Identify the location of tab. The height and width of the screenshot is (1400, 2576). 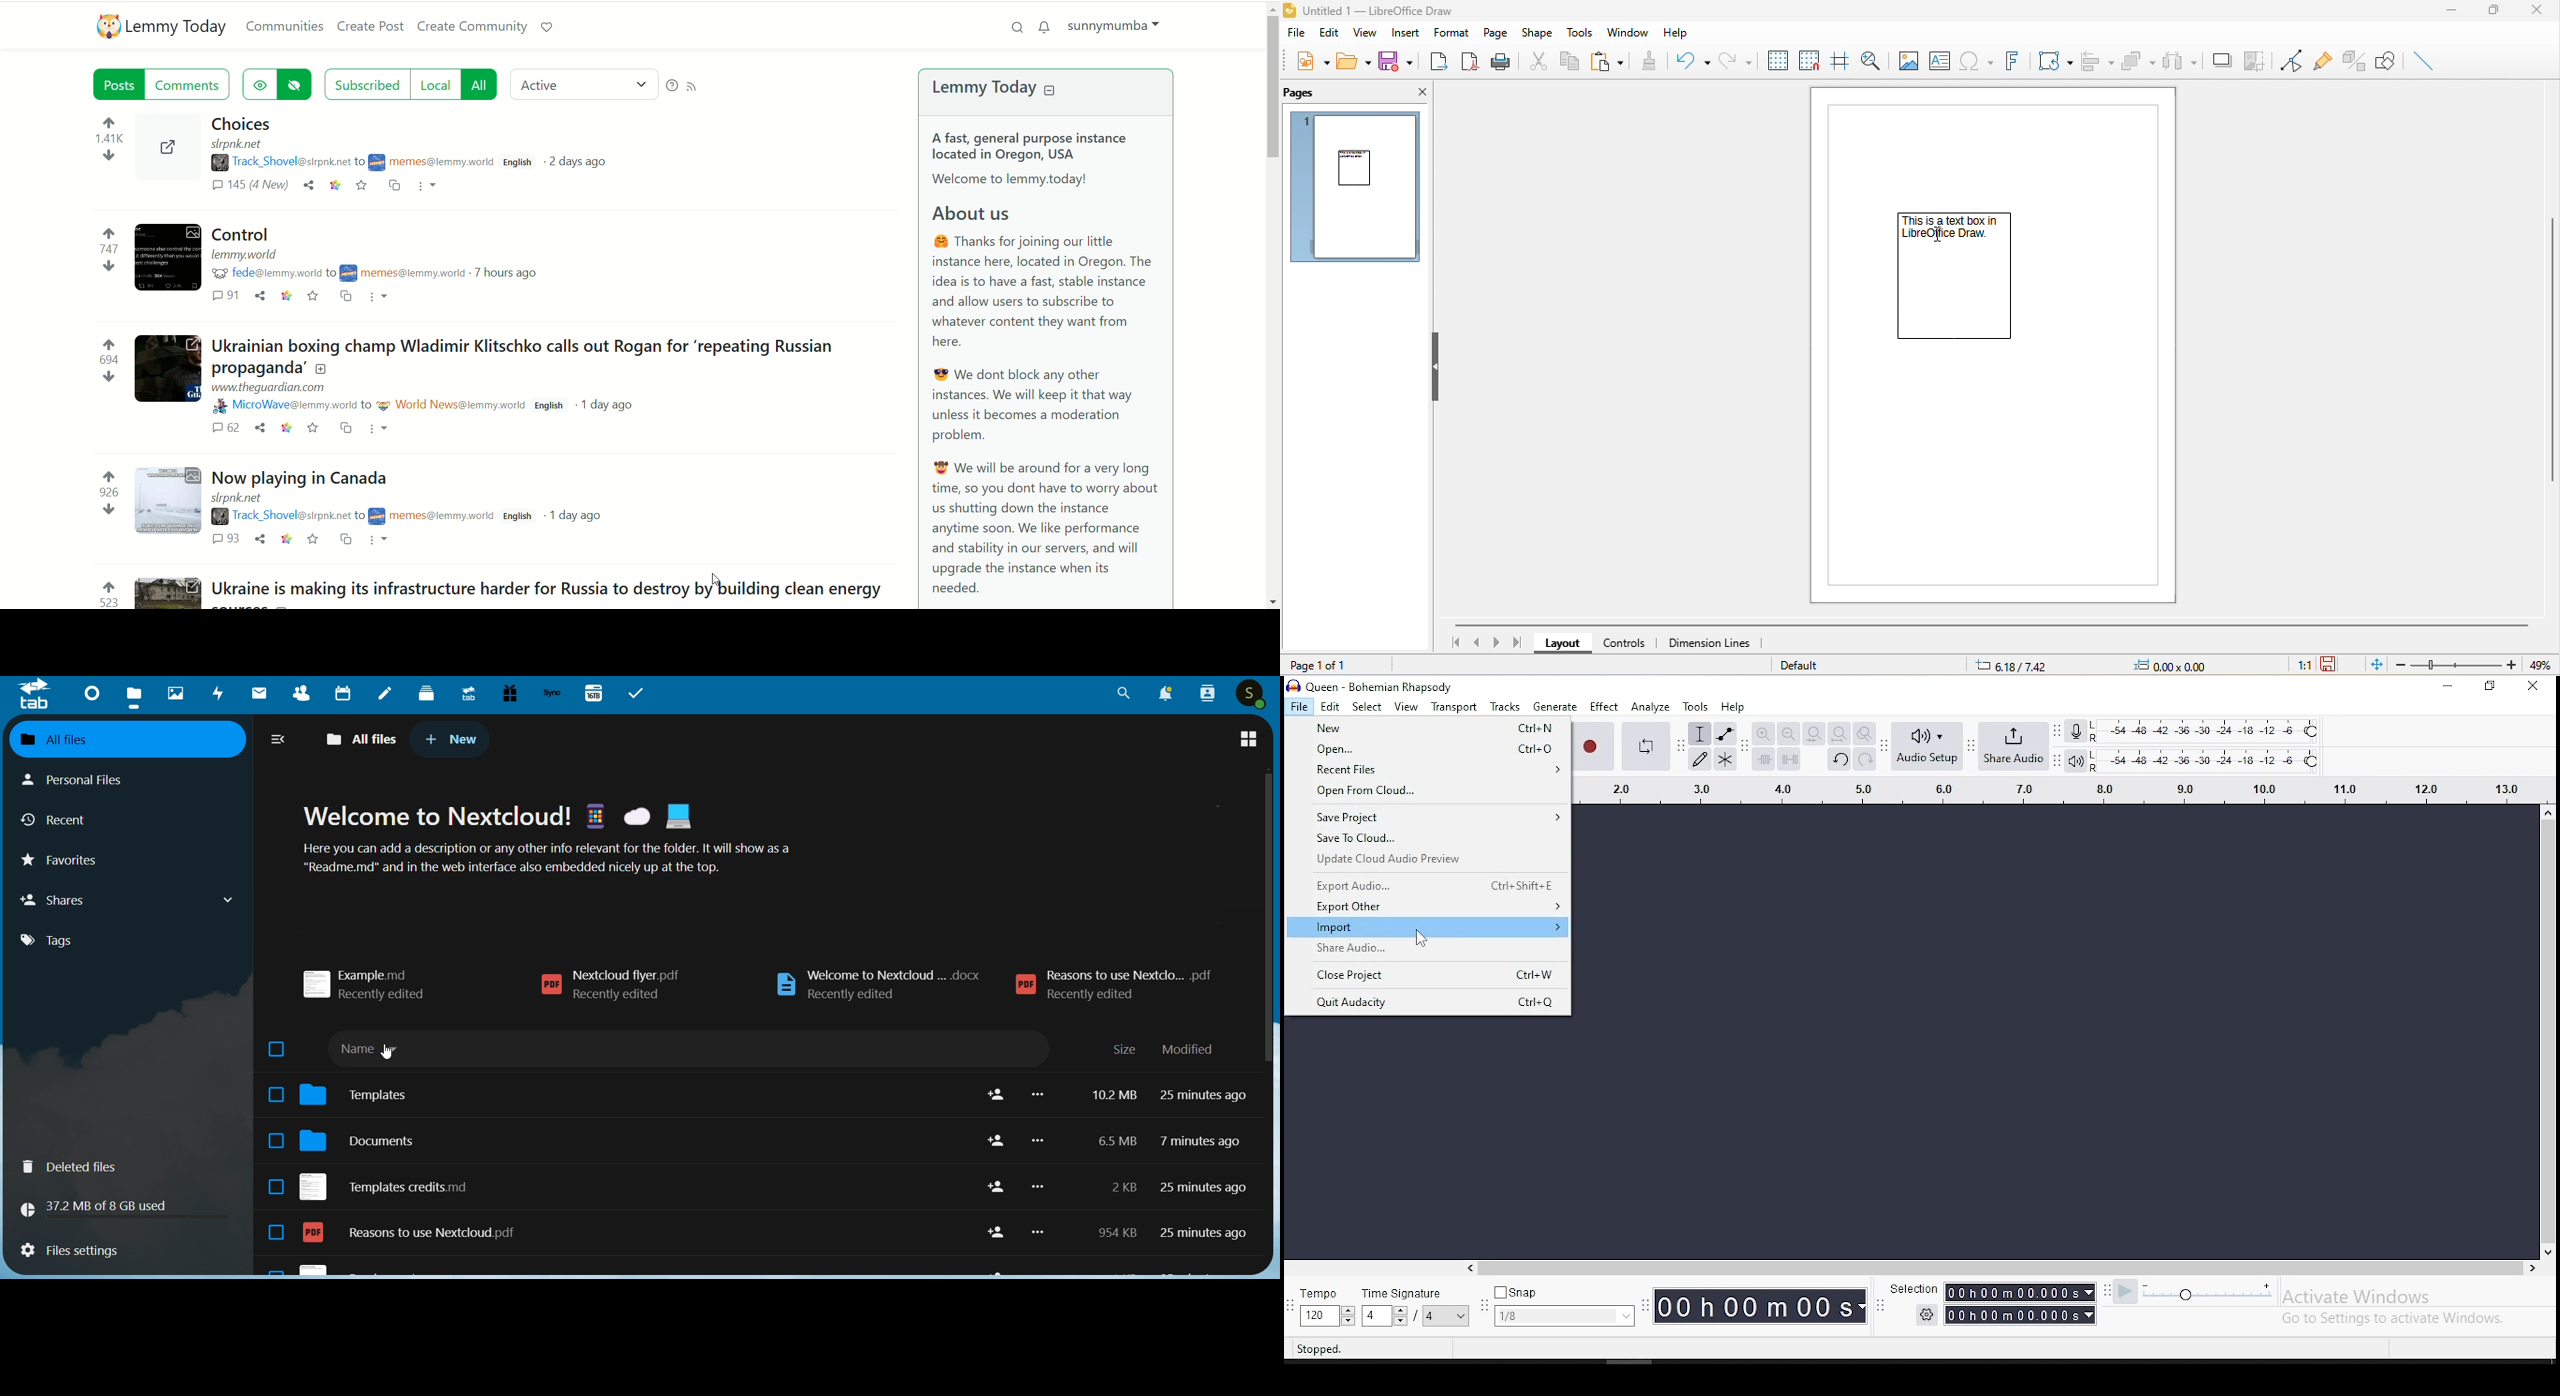
(33, 695).